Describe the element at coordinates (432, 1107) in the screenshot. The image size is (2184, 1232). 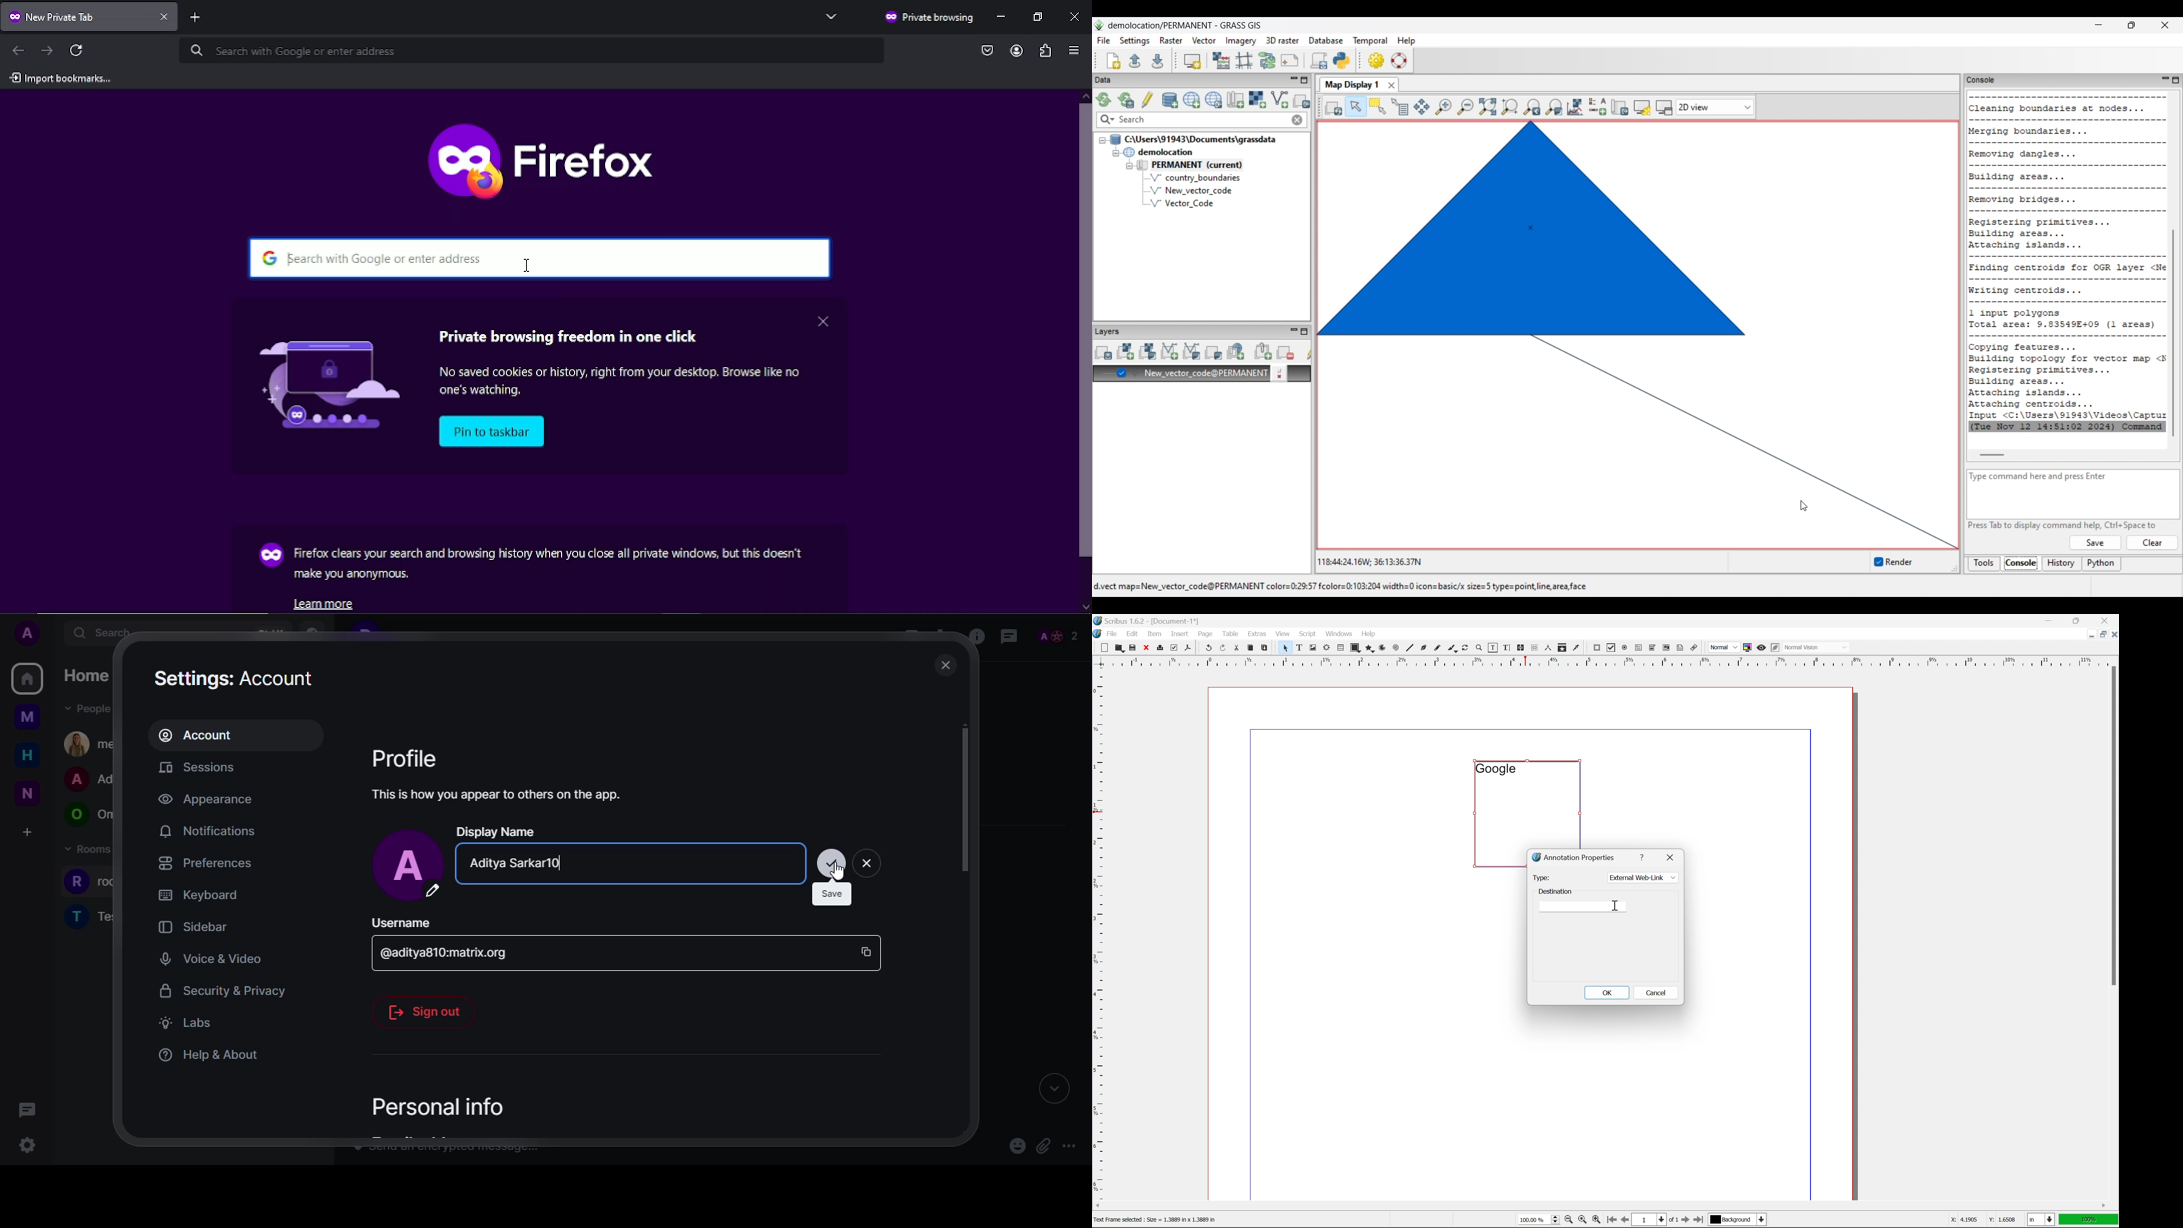
I see `personal info` at that location.